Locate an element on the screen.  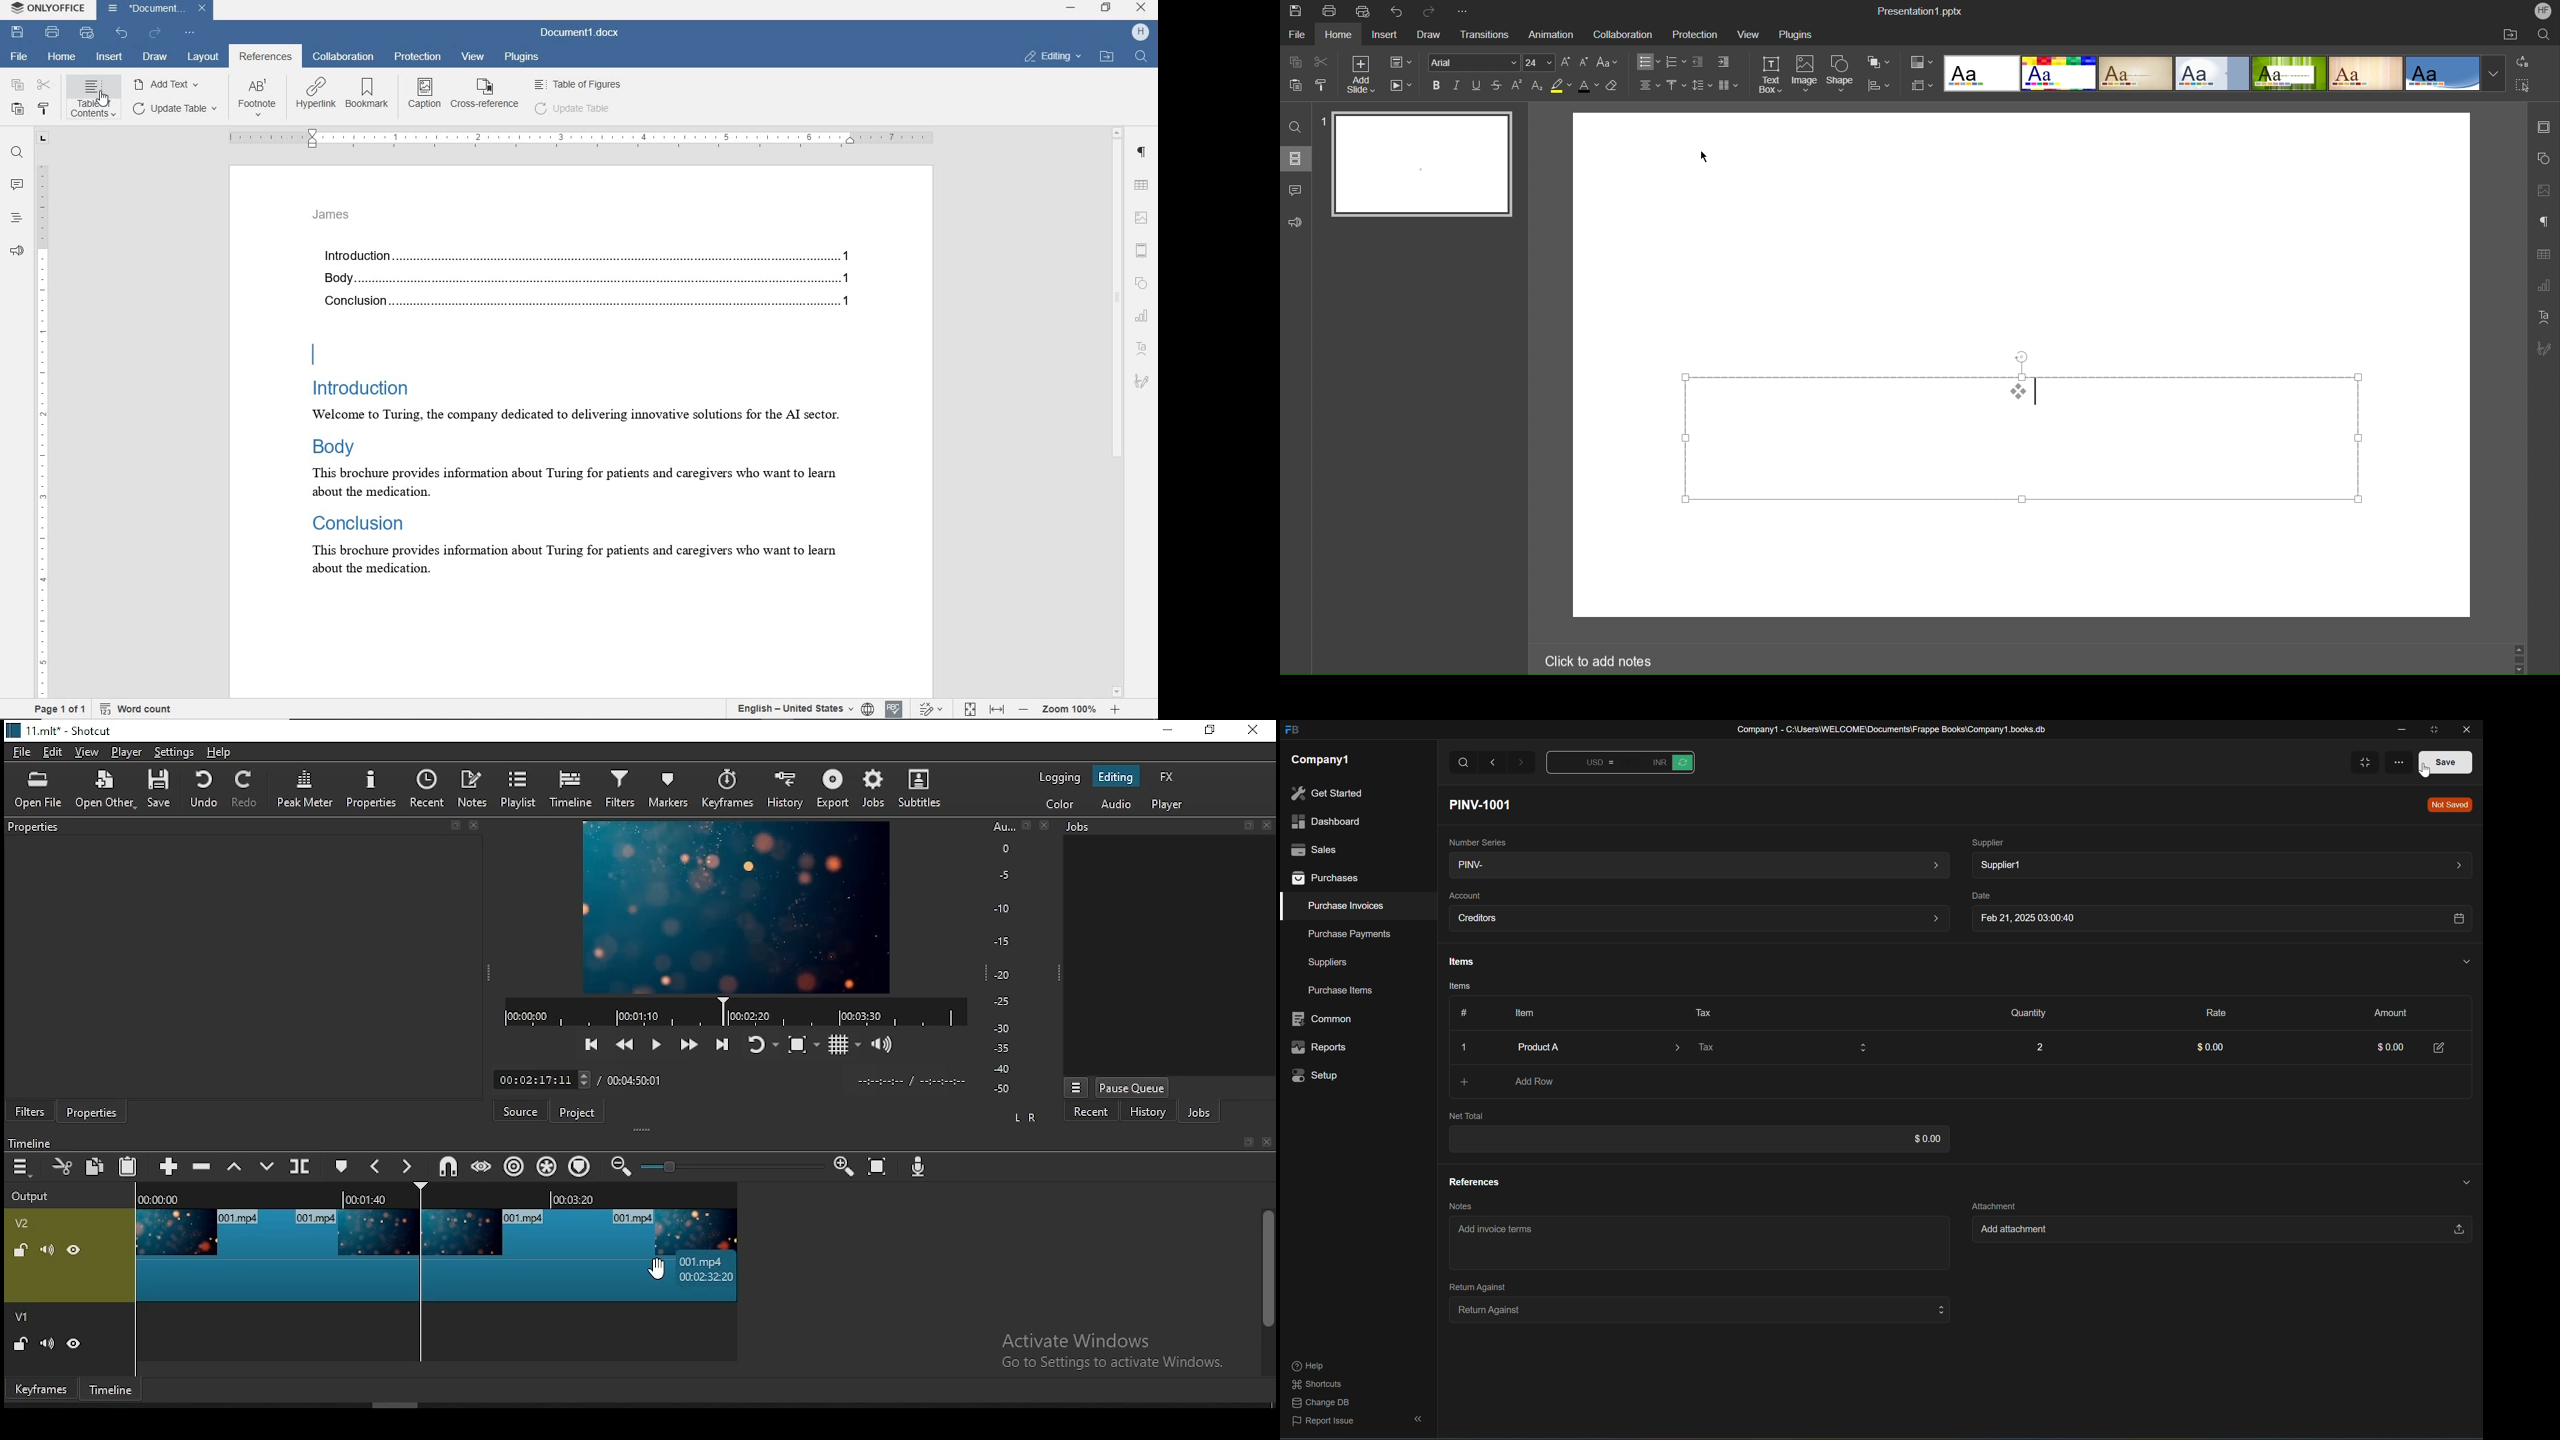
cursor is located at coordinates (2424, 774).